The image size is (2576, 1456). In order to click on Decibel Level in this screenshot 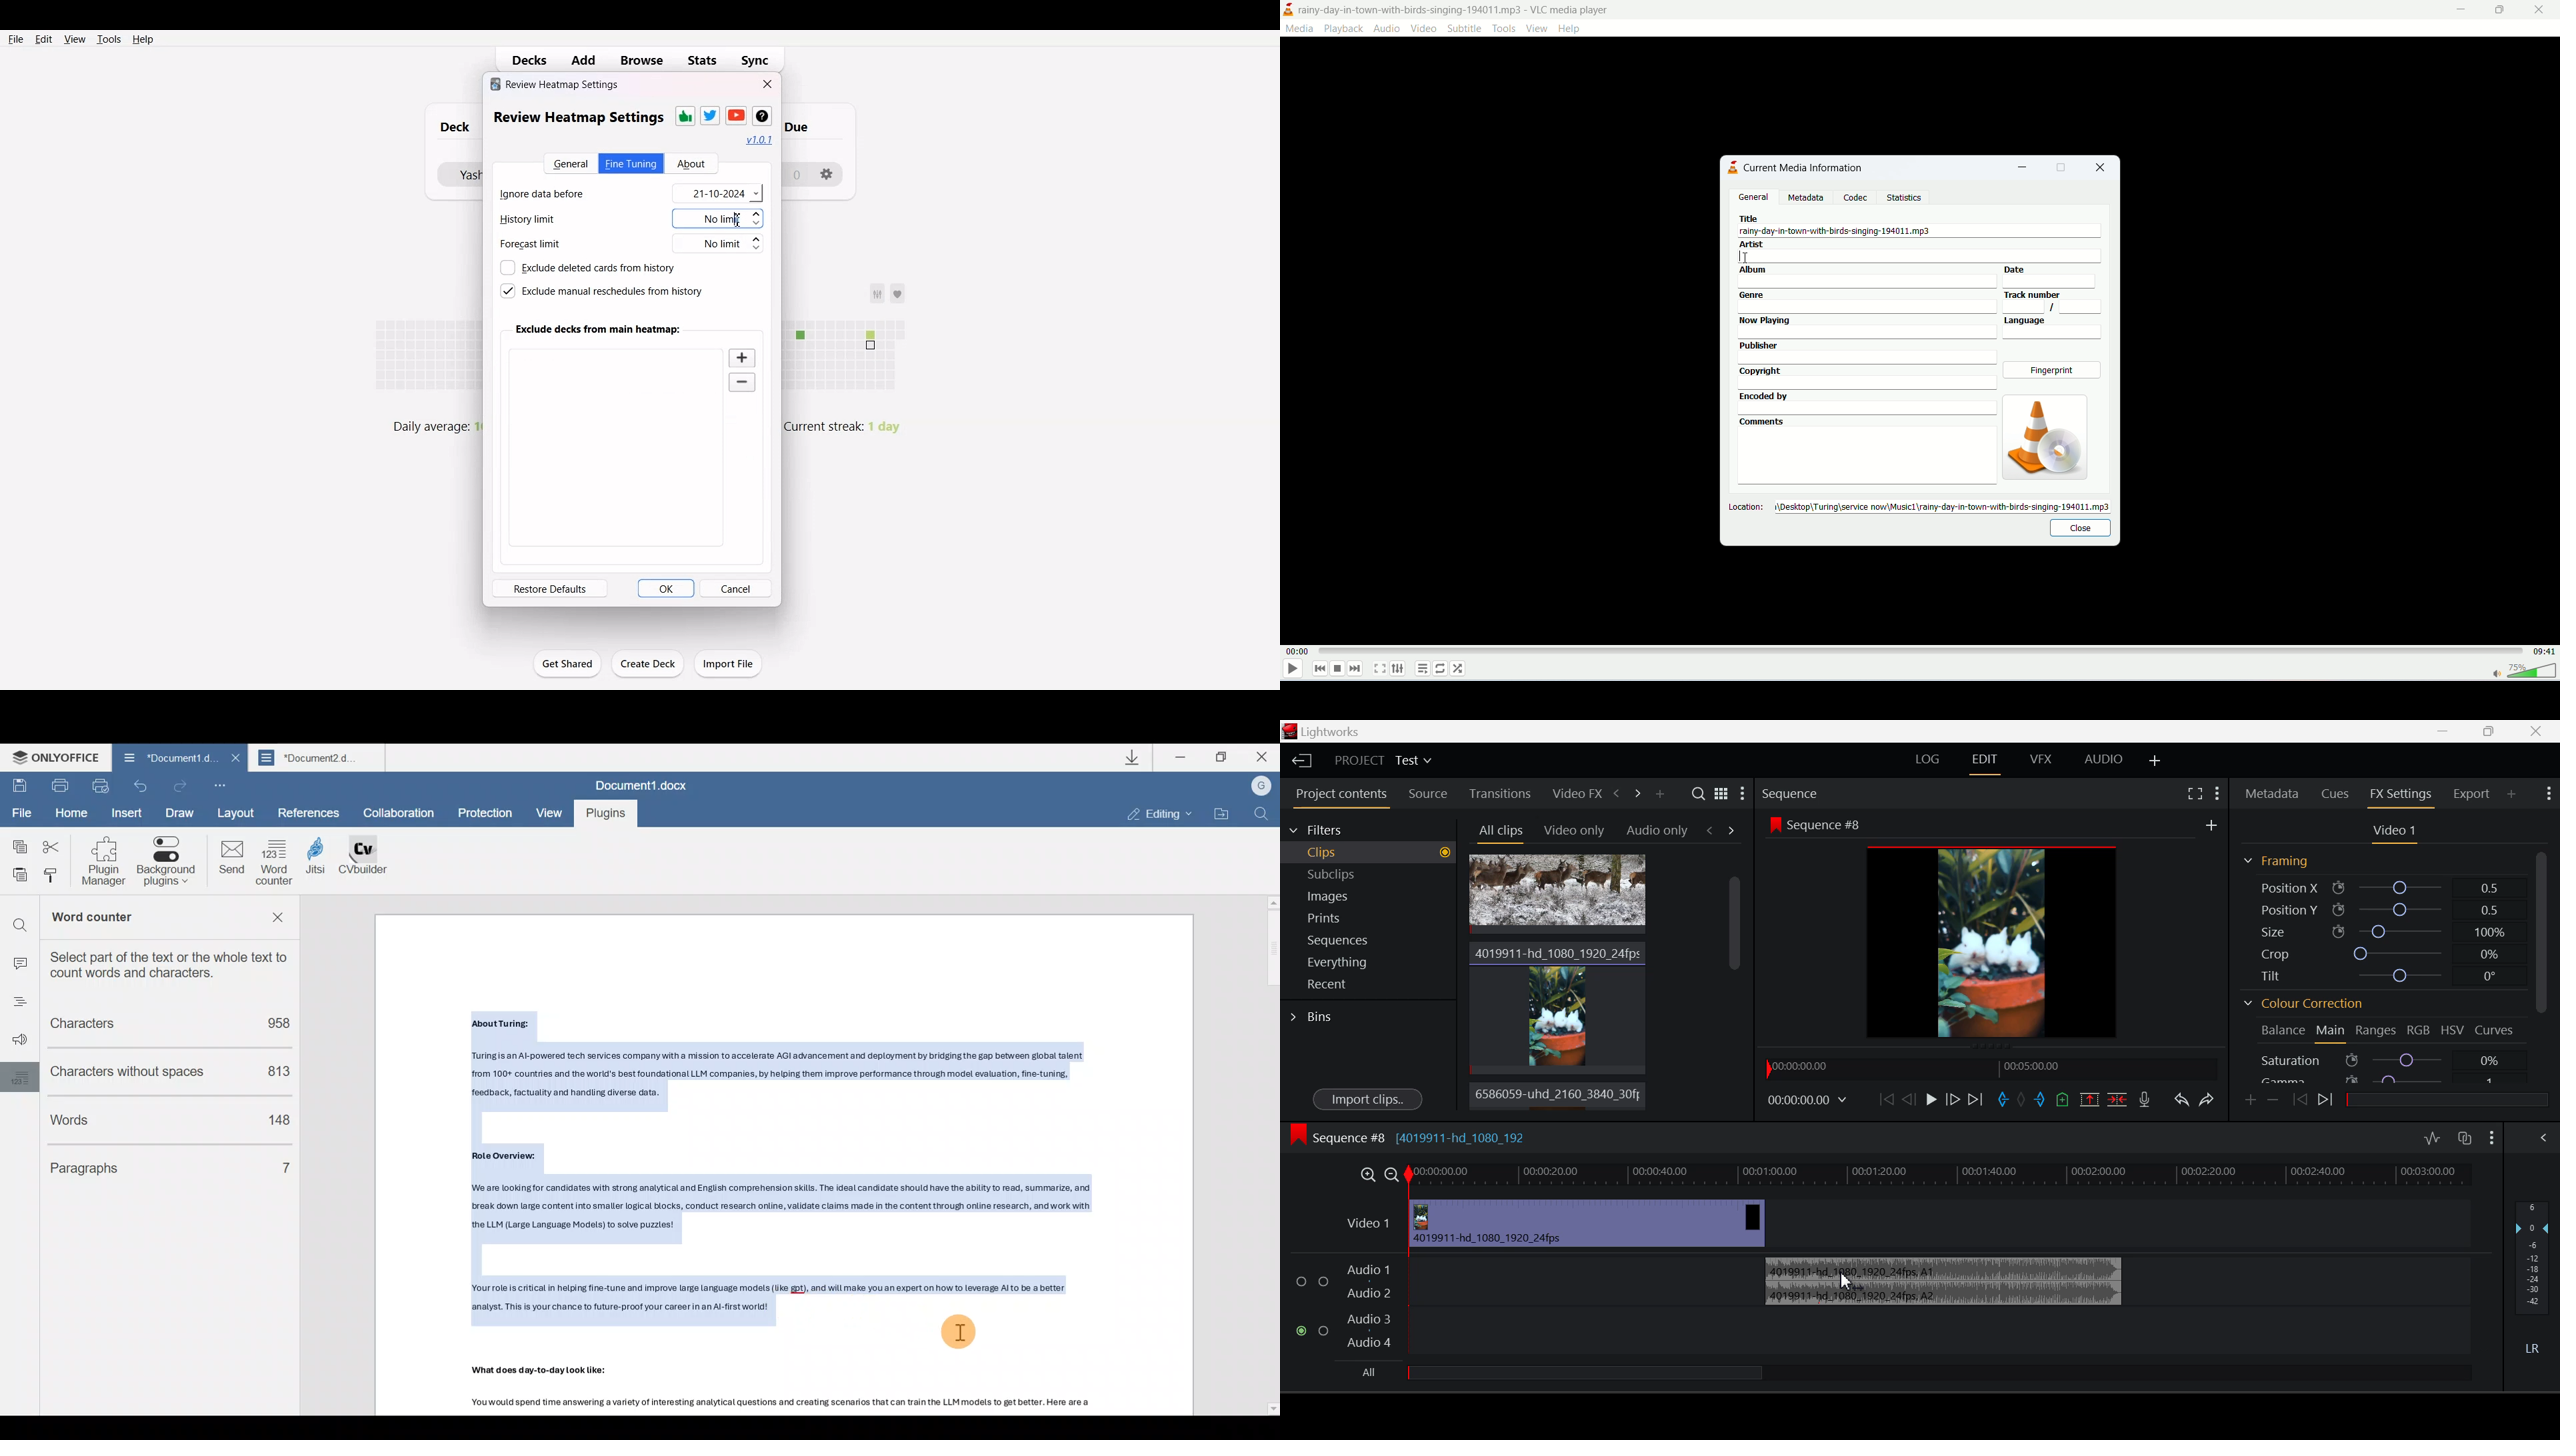, I will do `click(2533, 1271)`.